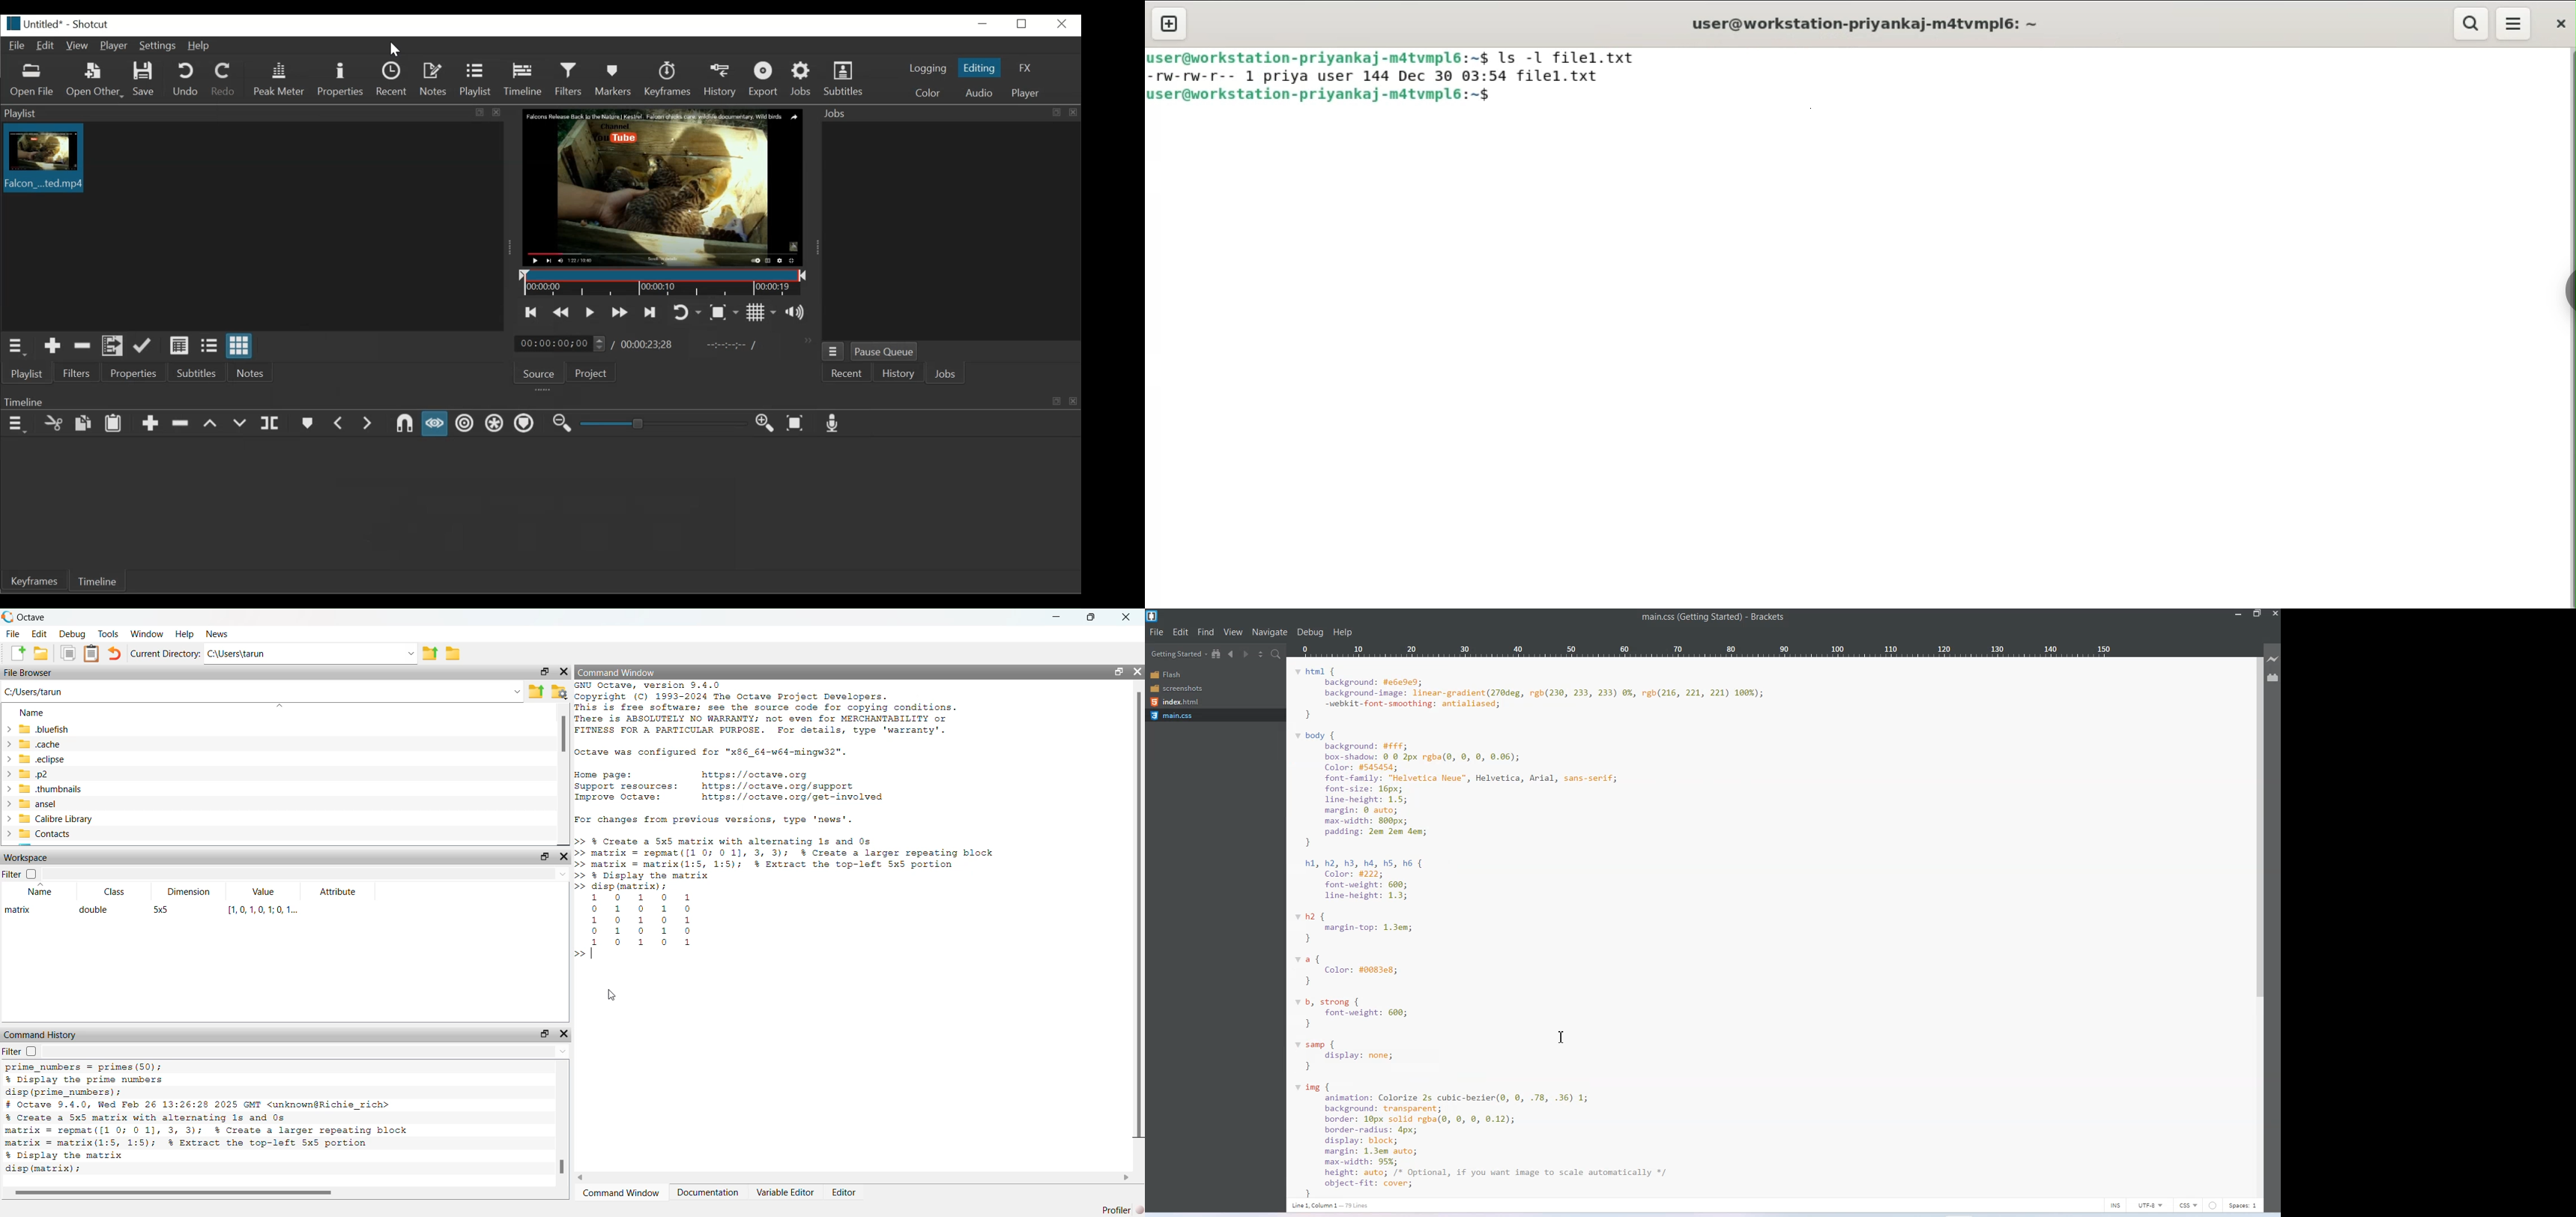 The image size is (2576, 1232). Describe the element at coordinates (92, 653) in the screenshot. I see `clip board` at that location.